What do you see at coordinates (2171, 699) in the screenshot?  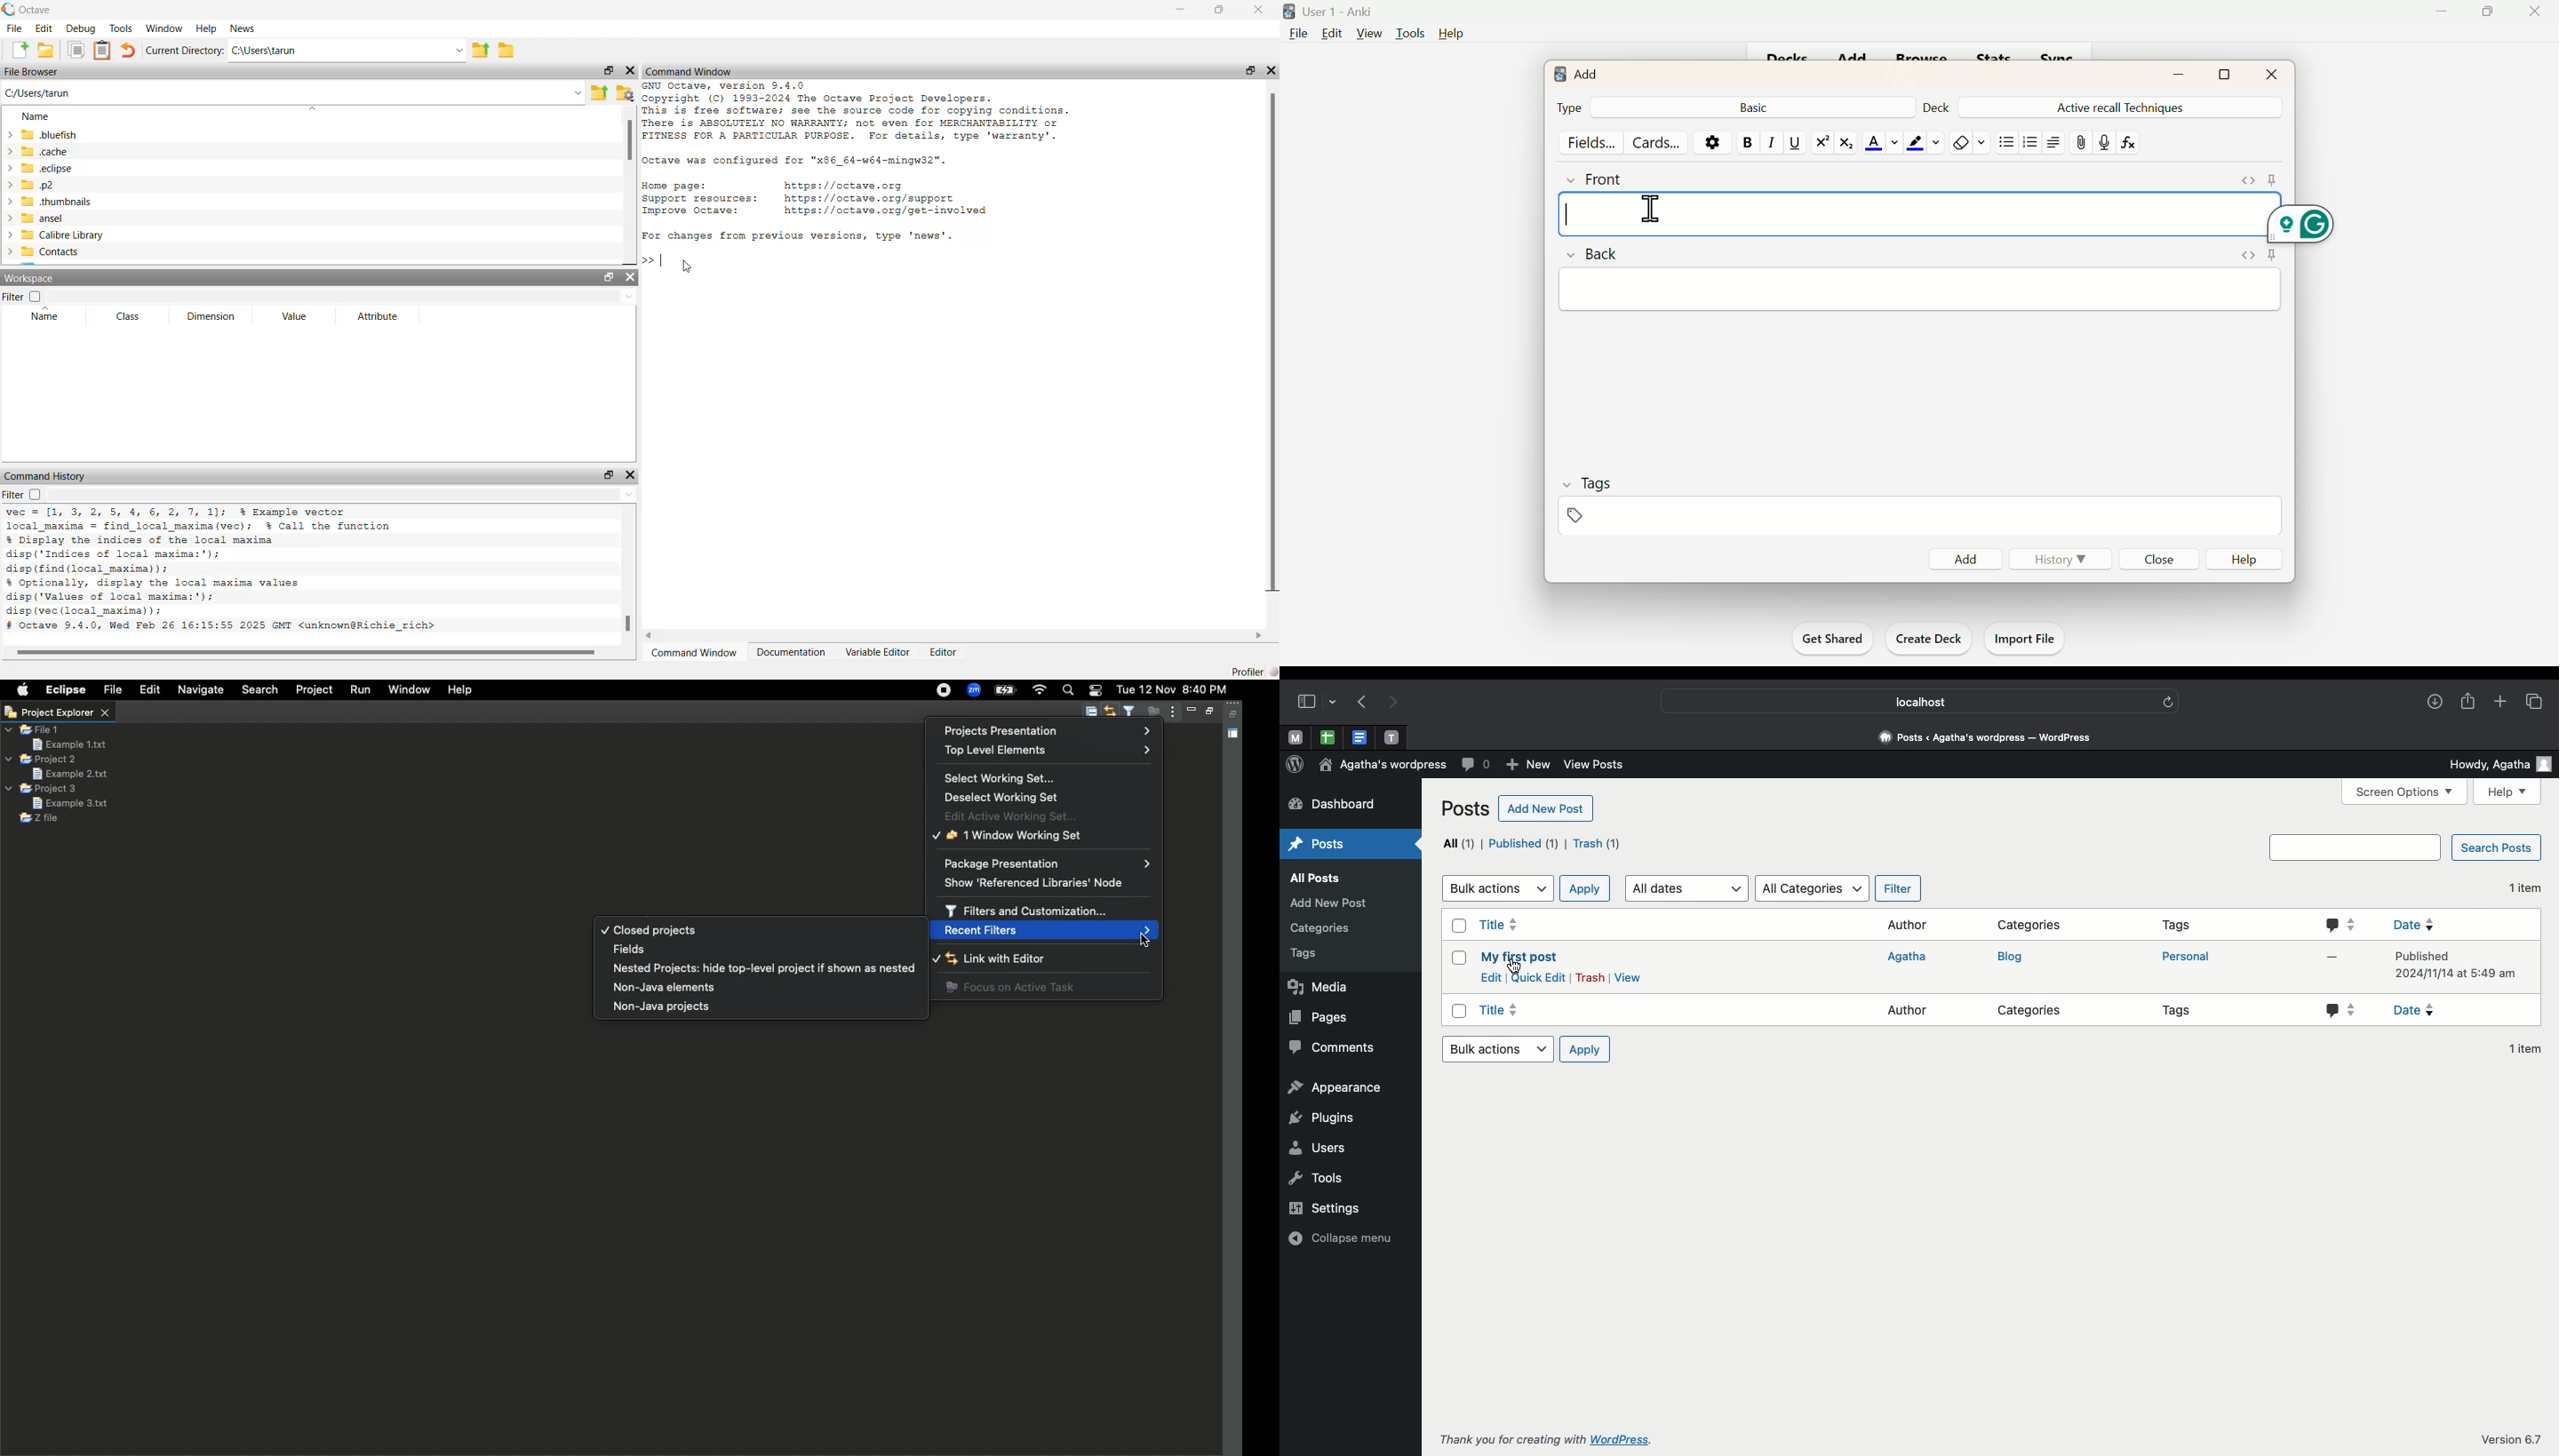 I see `refresh` at bounding box center [2171, 699].